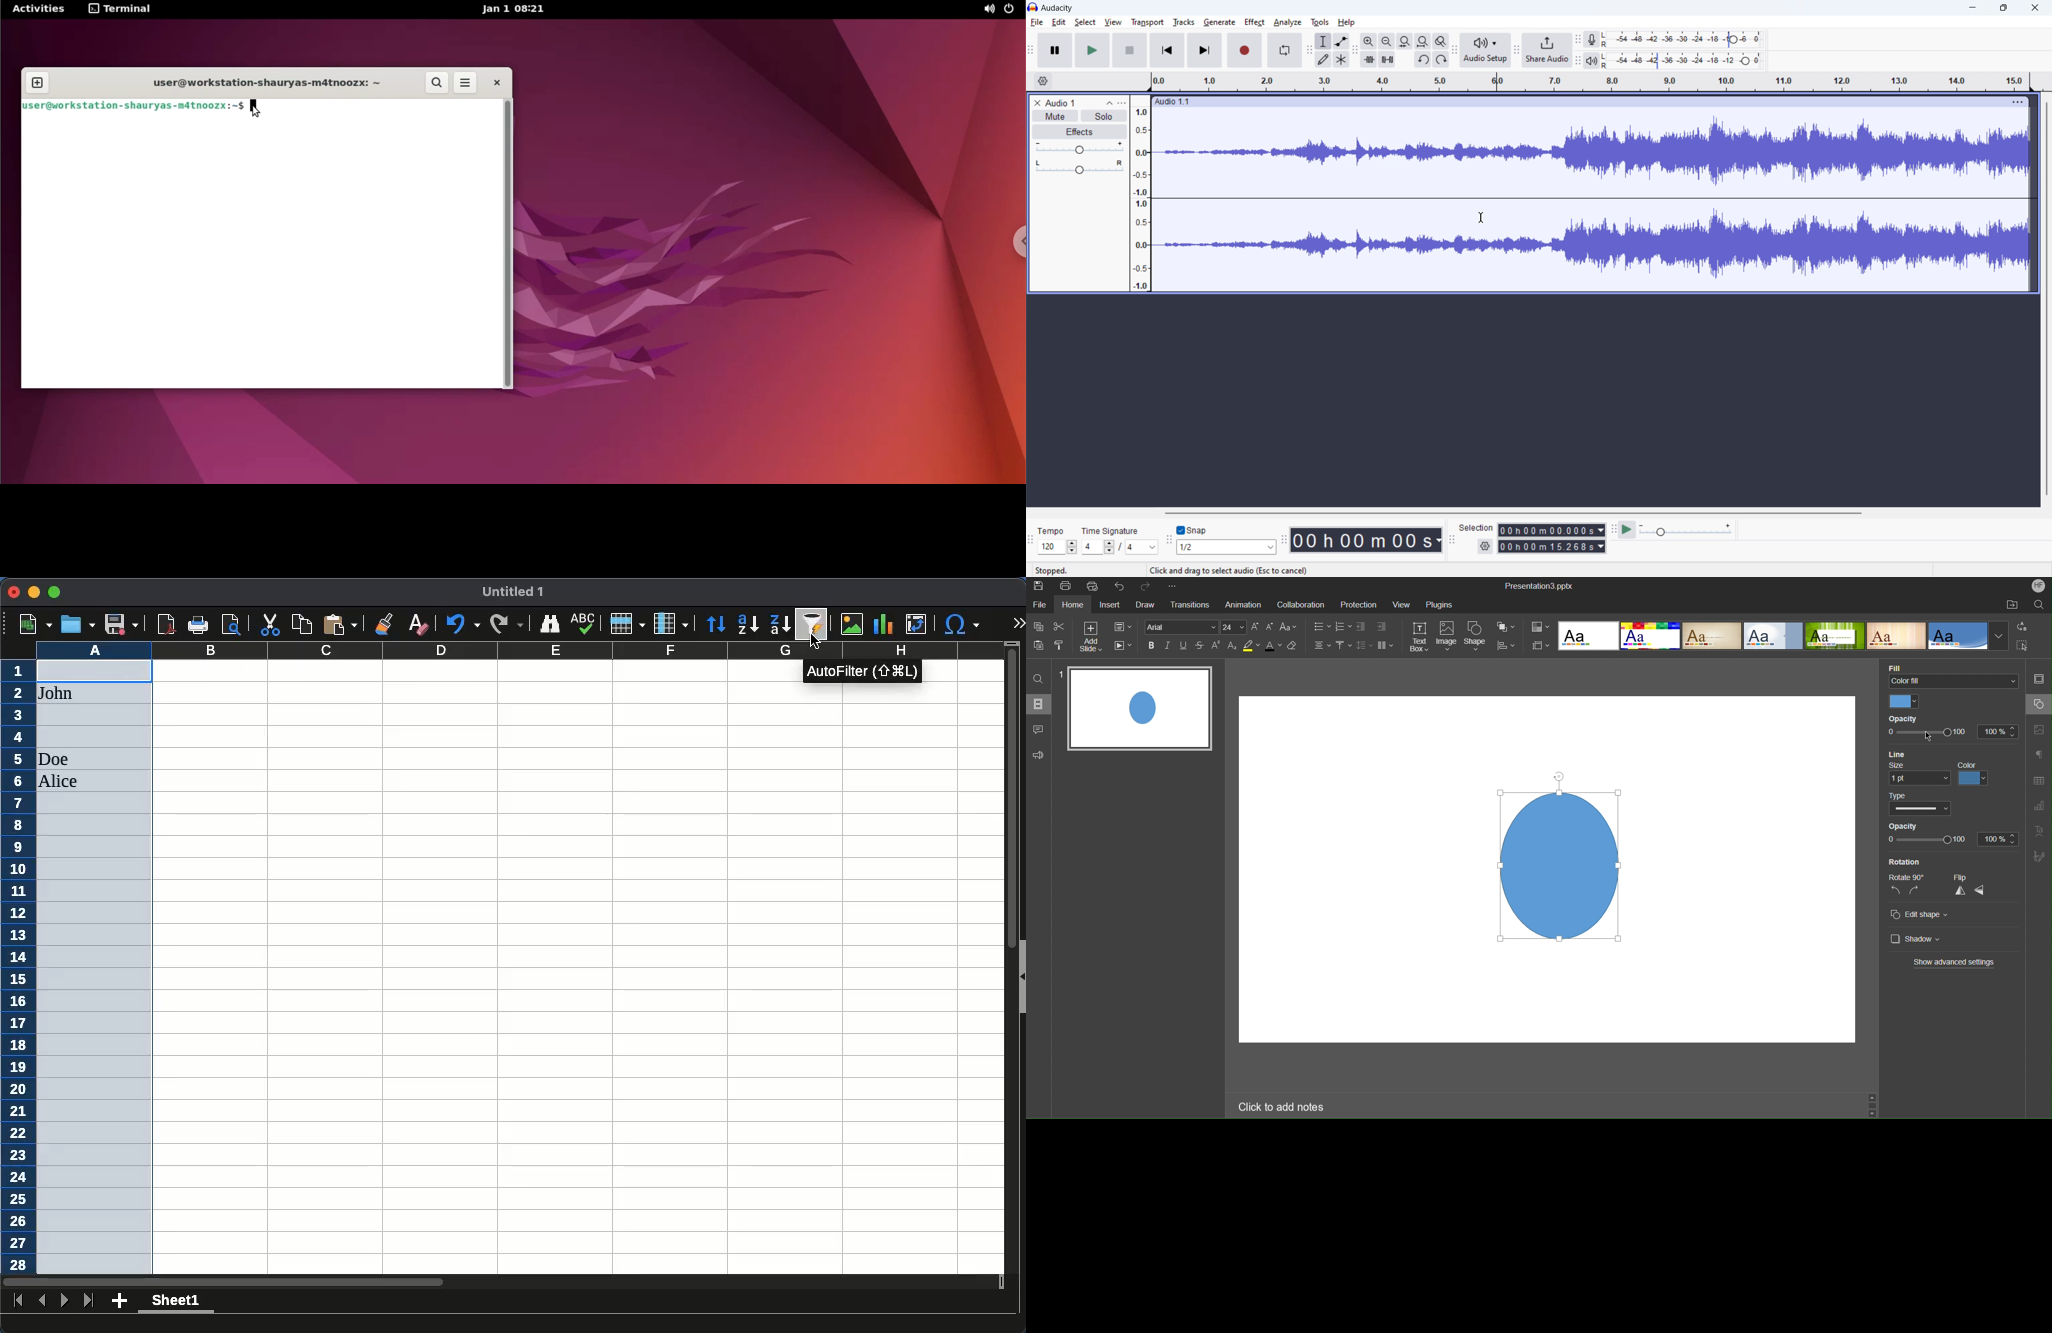  I want to click on play at speed toolbar, so click(1613, 530).